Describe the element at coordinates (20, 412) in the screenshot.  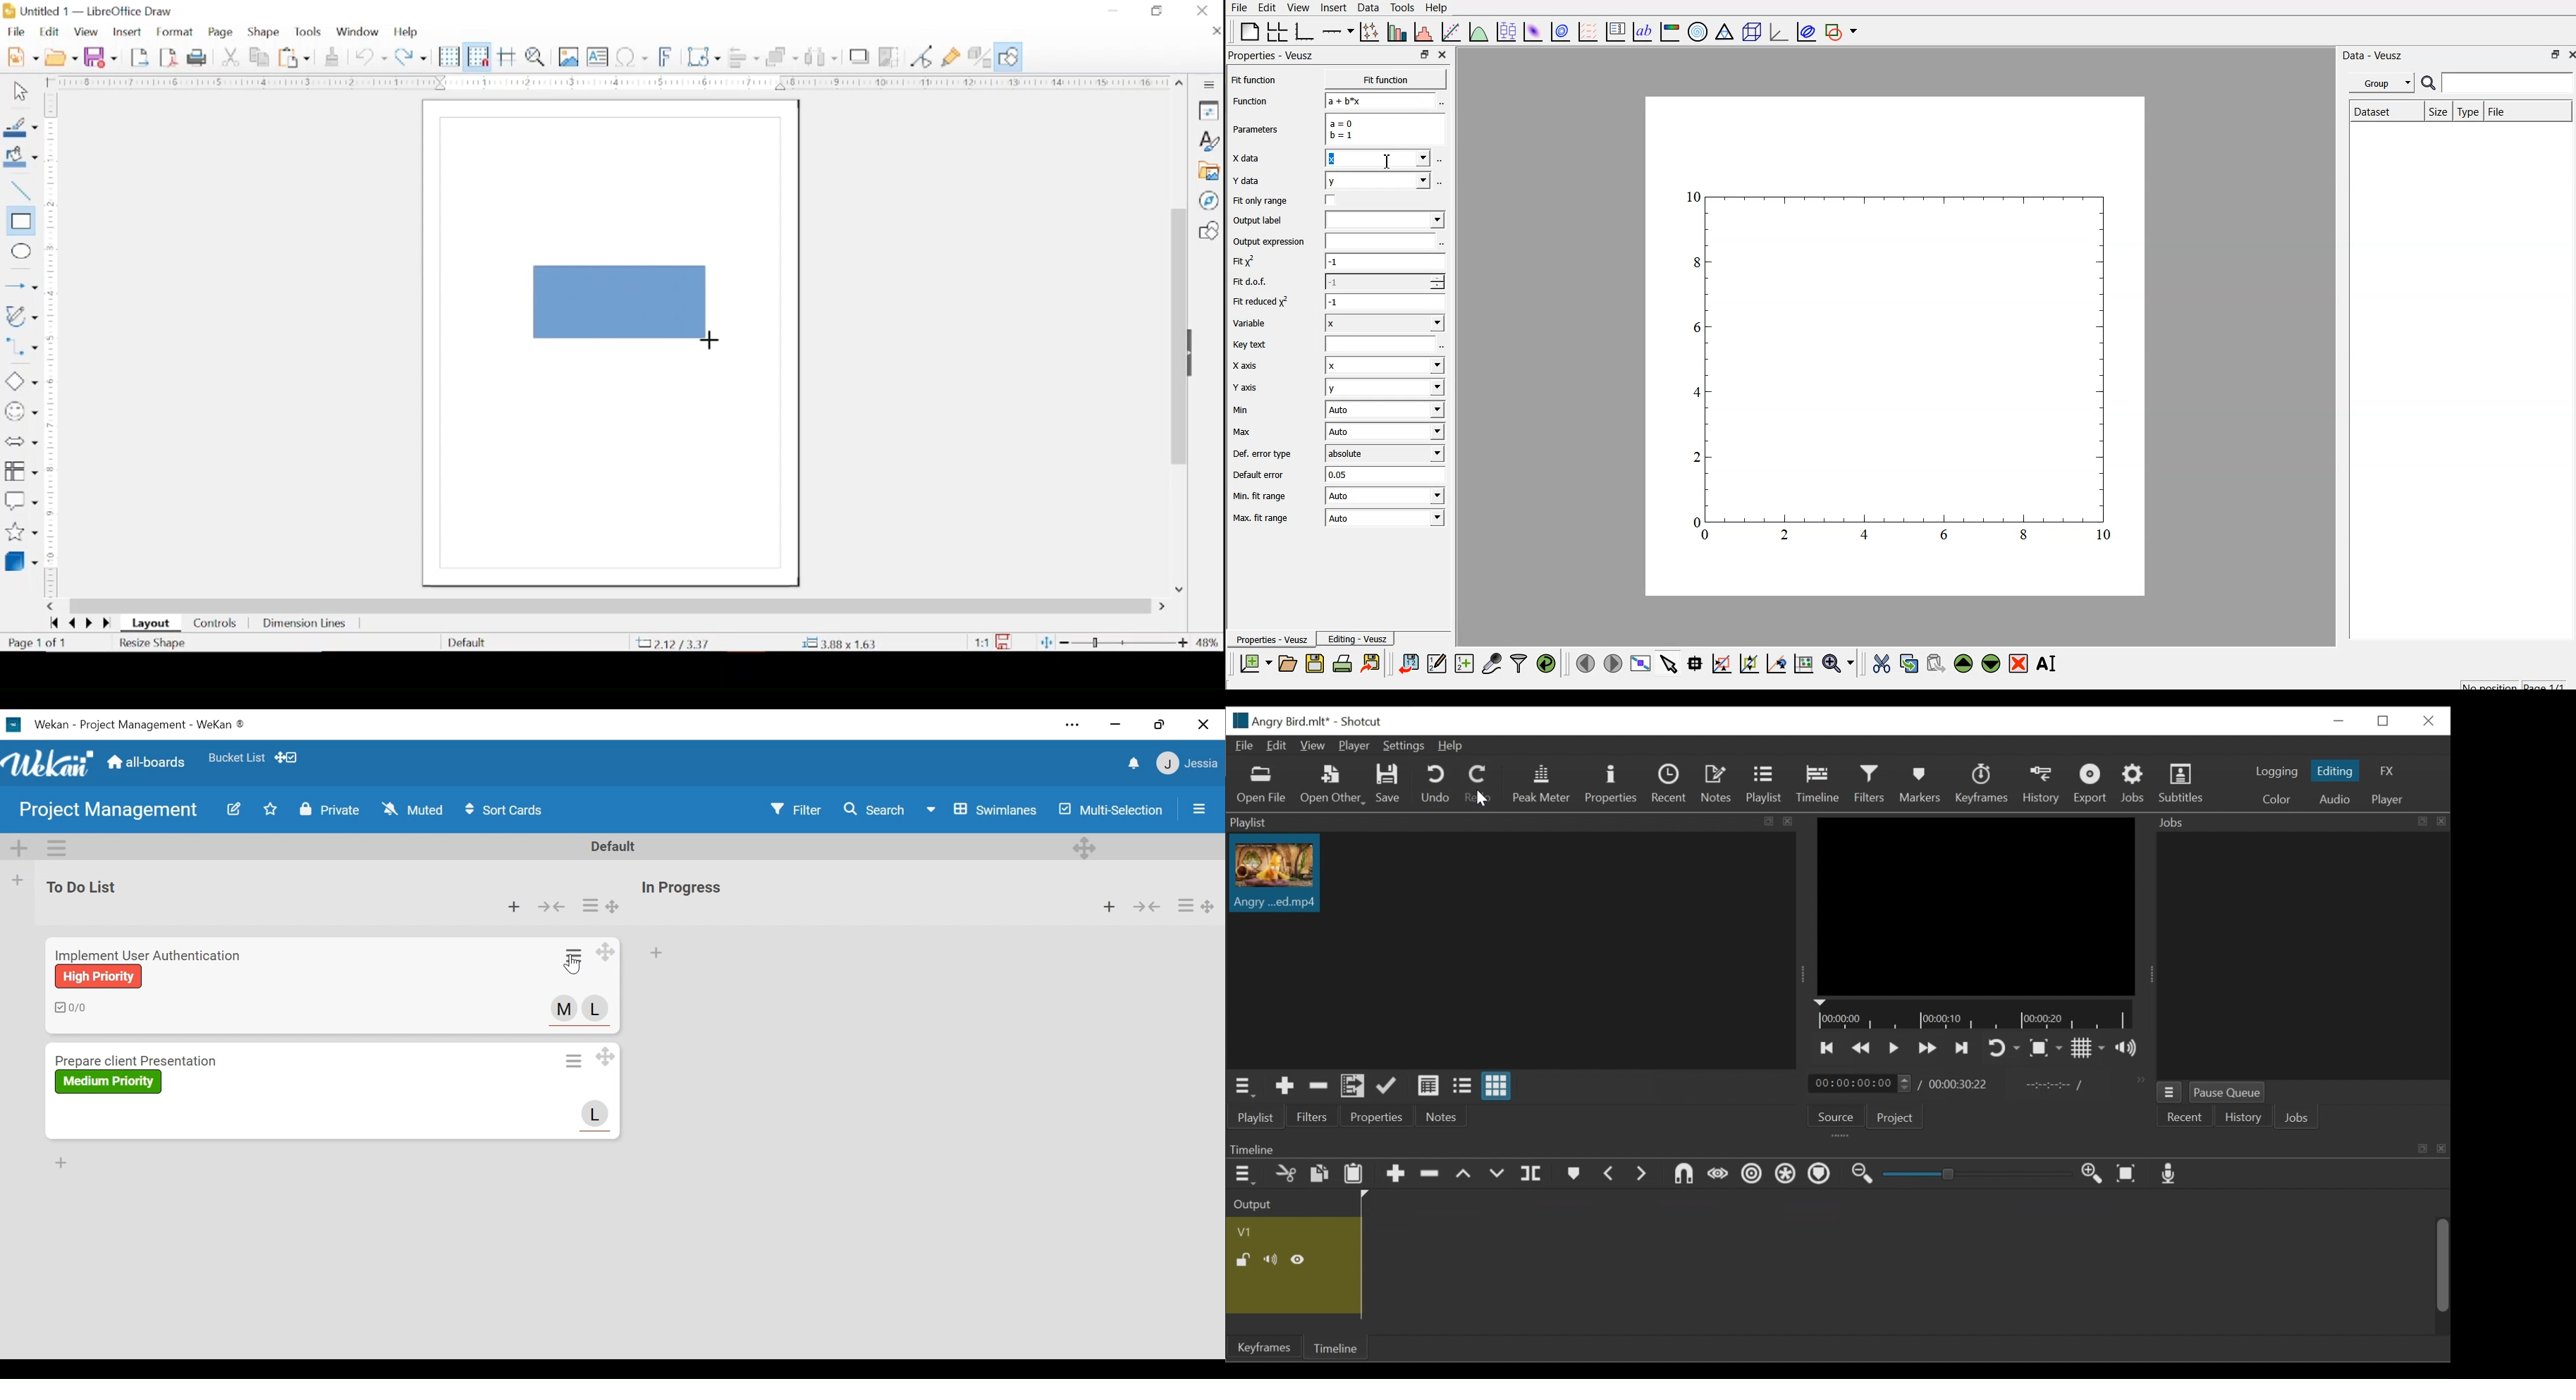
I see `symbols and shapes` at that location.